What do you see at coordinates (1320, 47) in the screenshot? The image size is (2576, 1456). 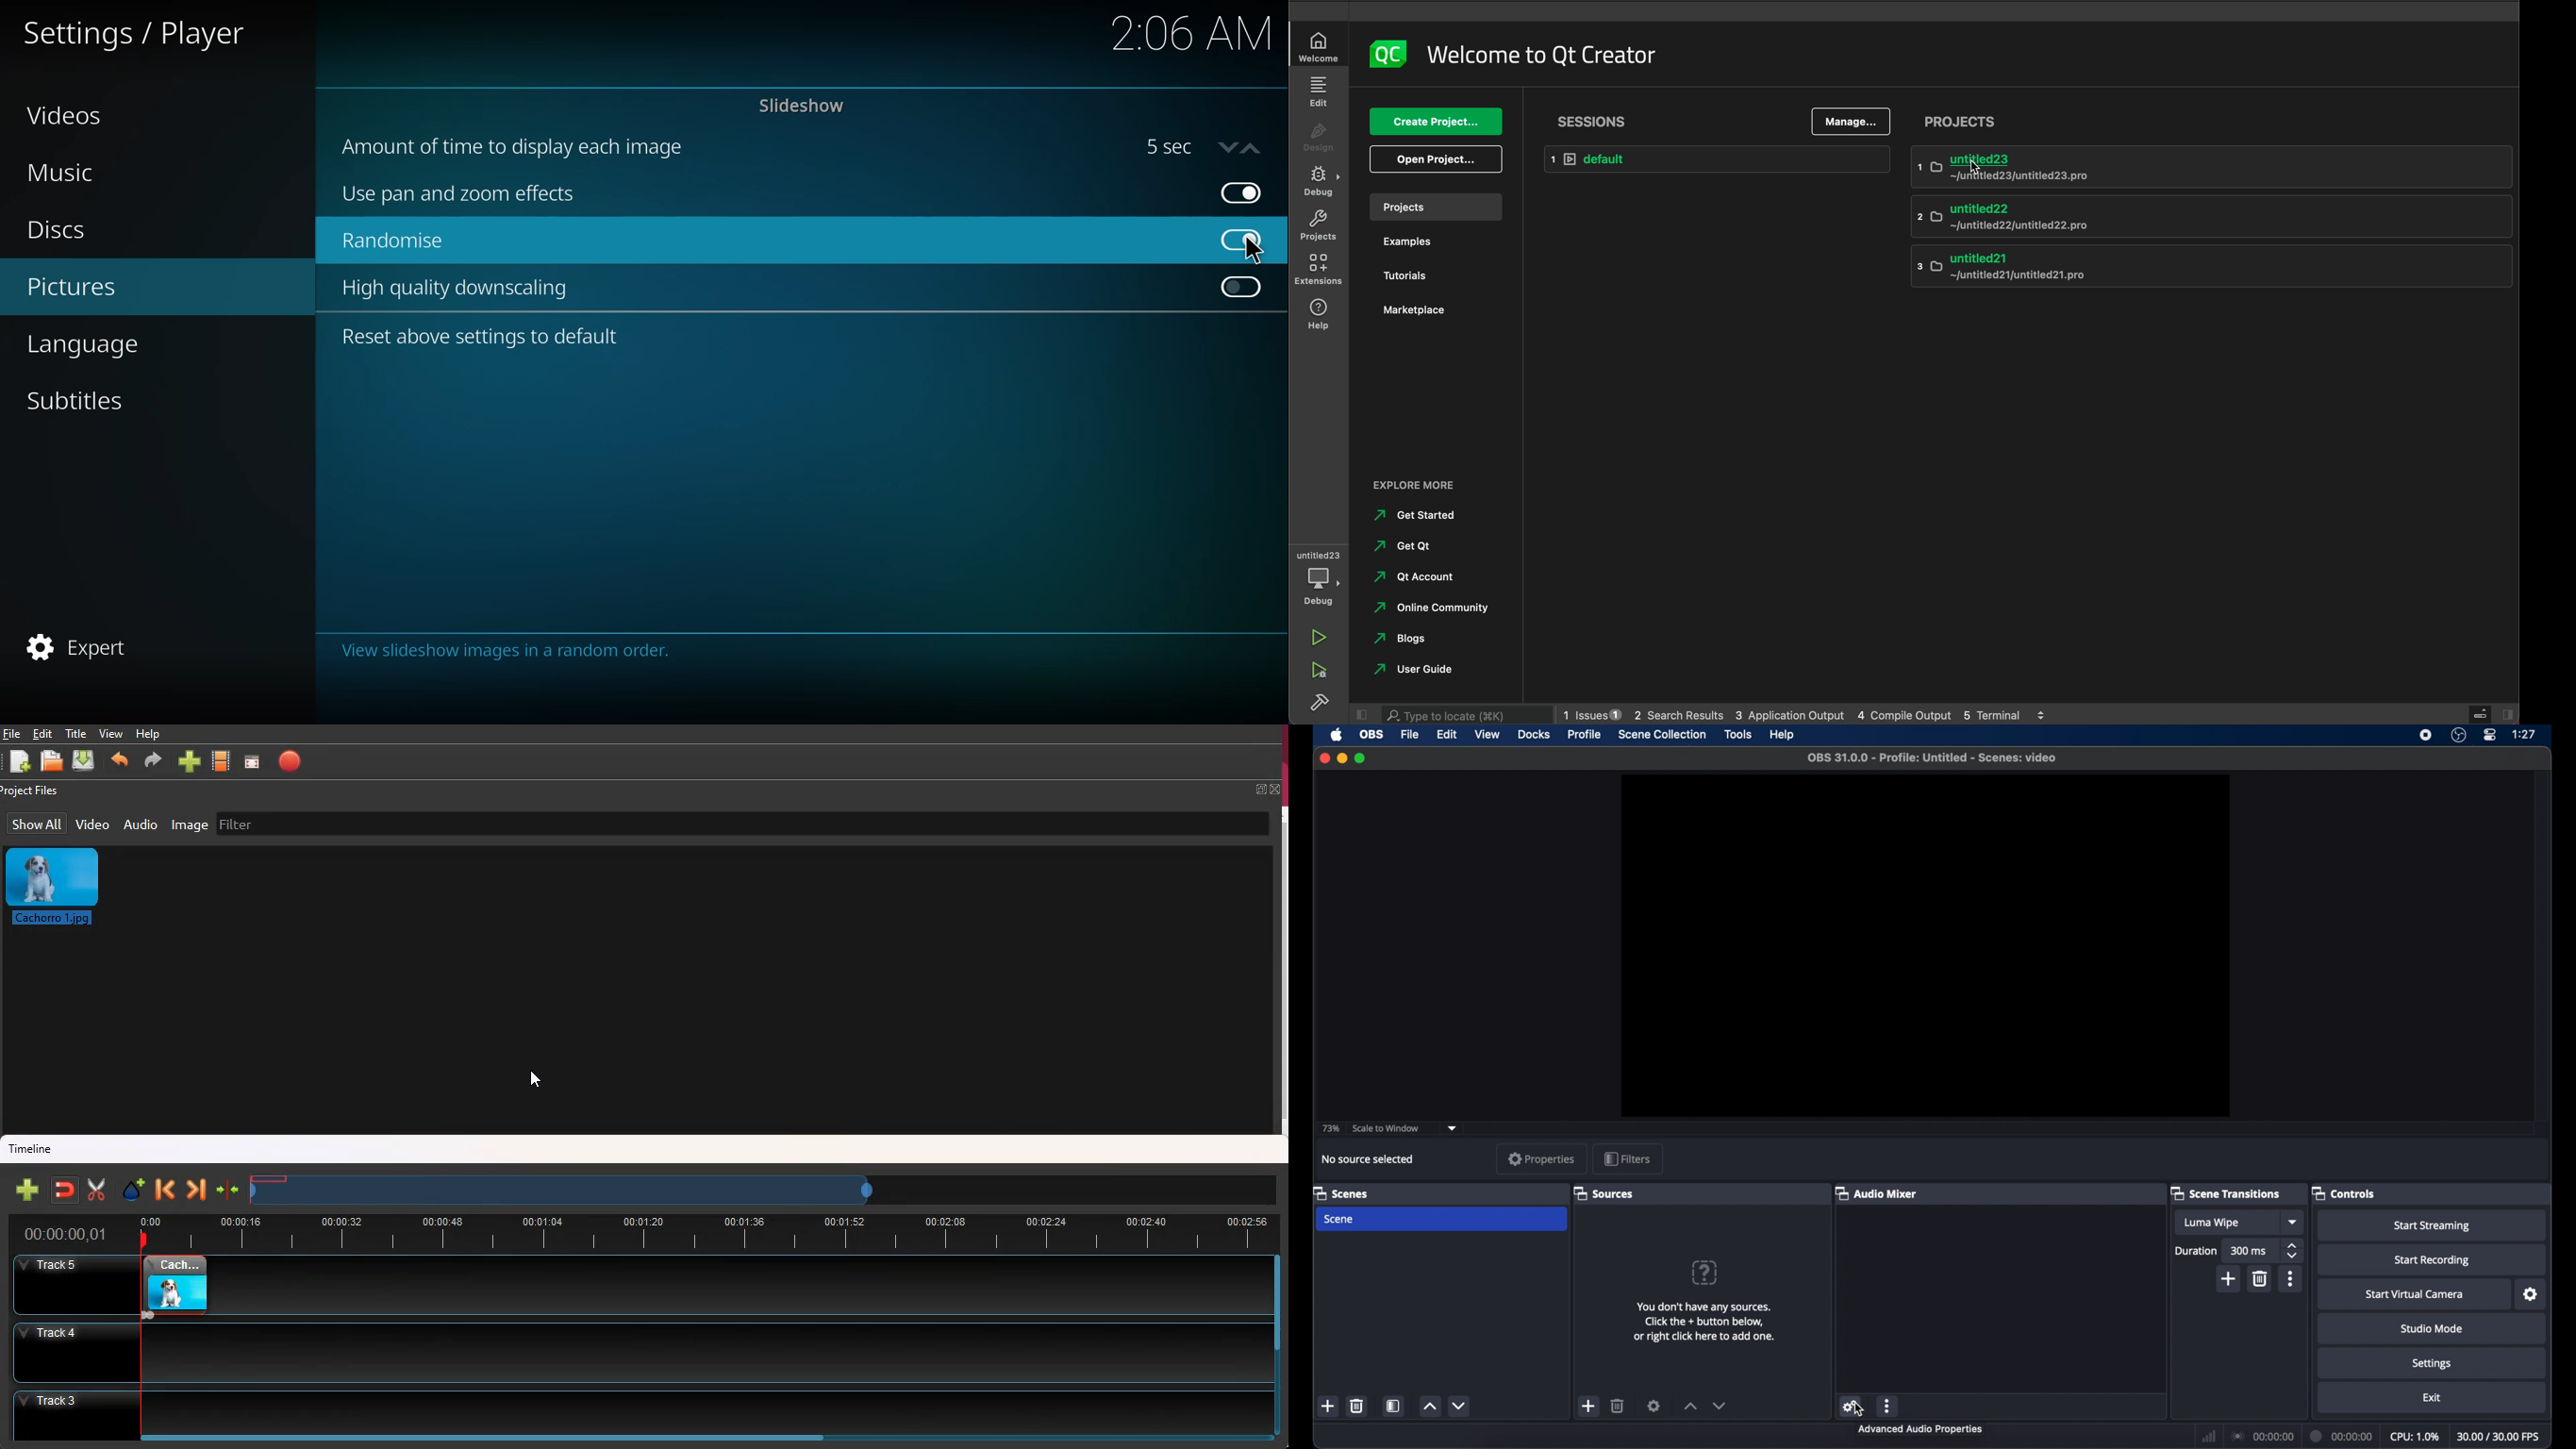 I see `welcome` at bounding box center [1320, 47].